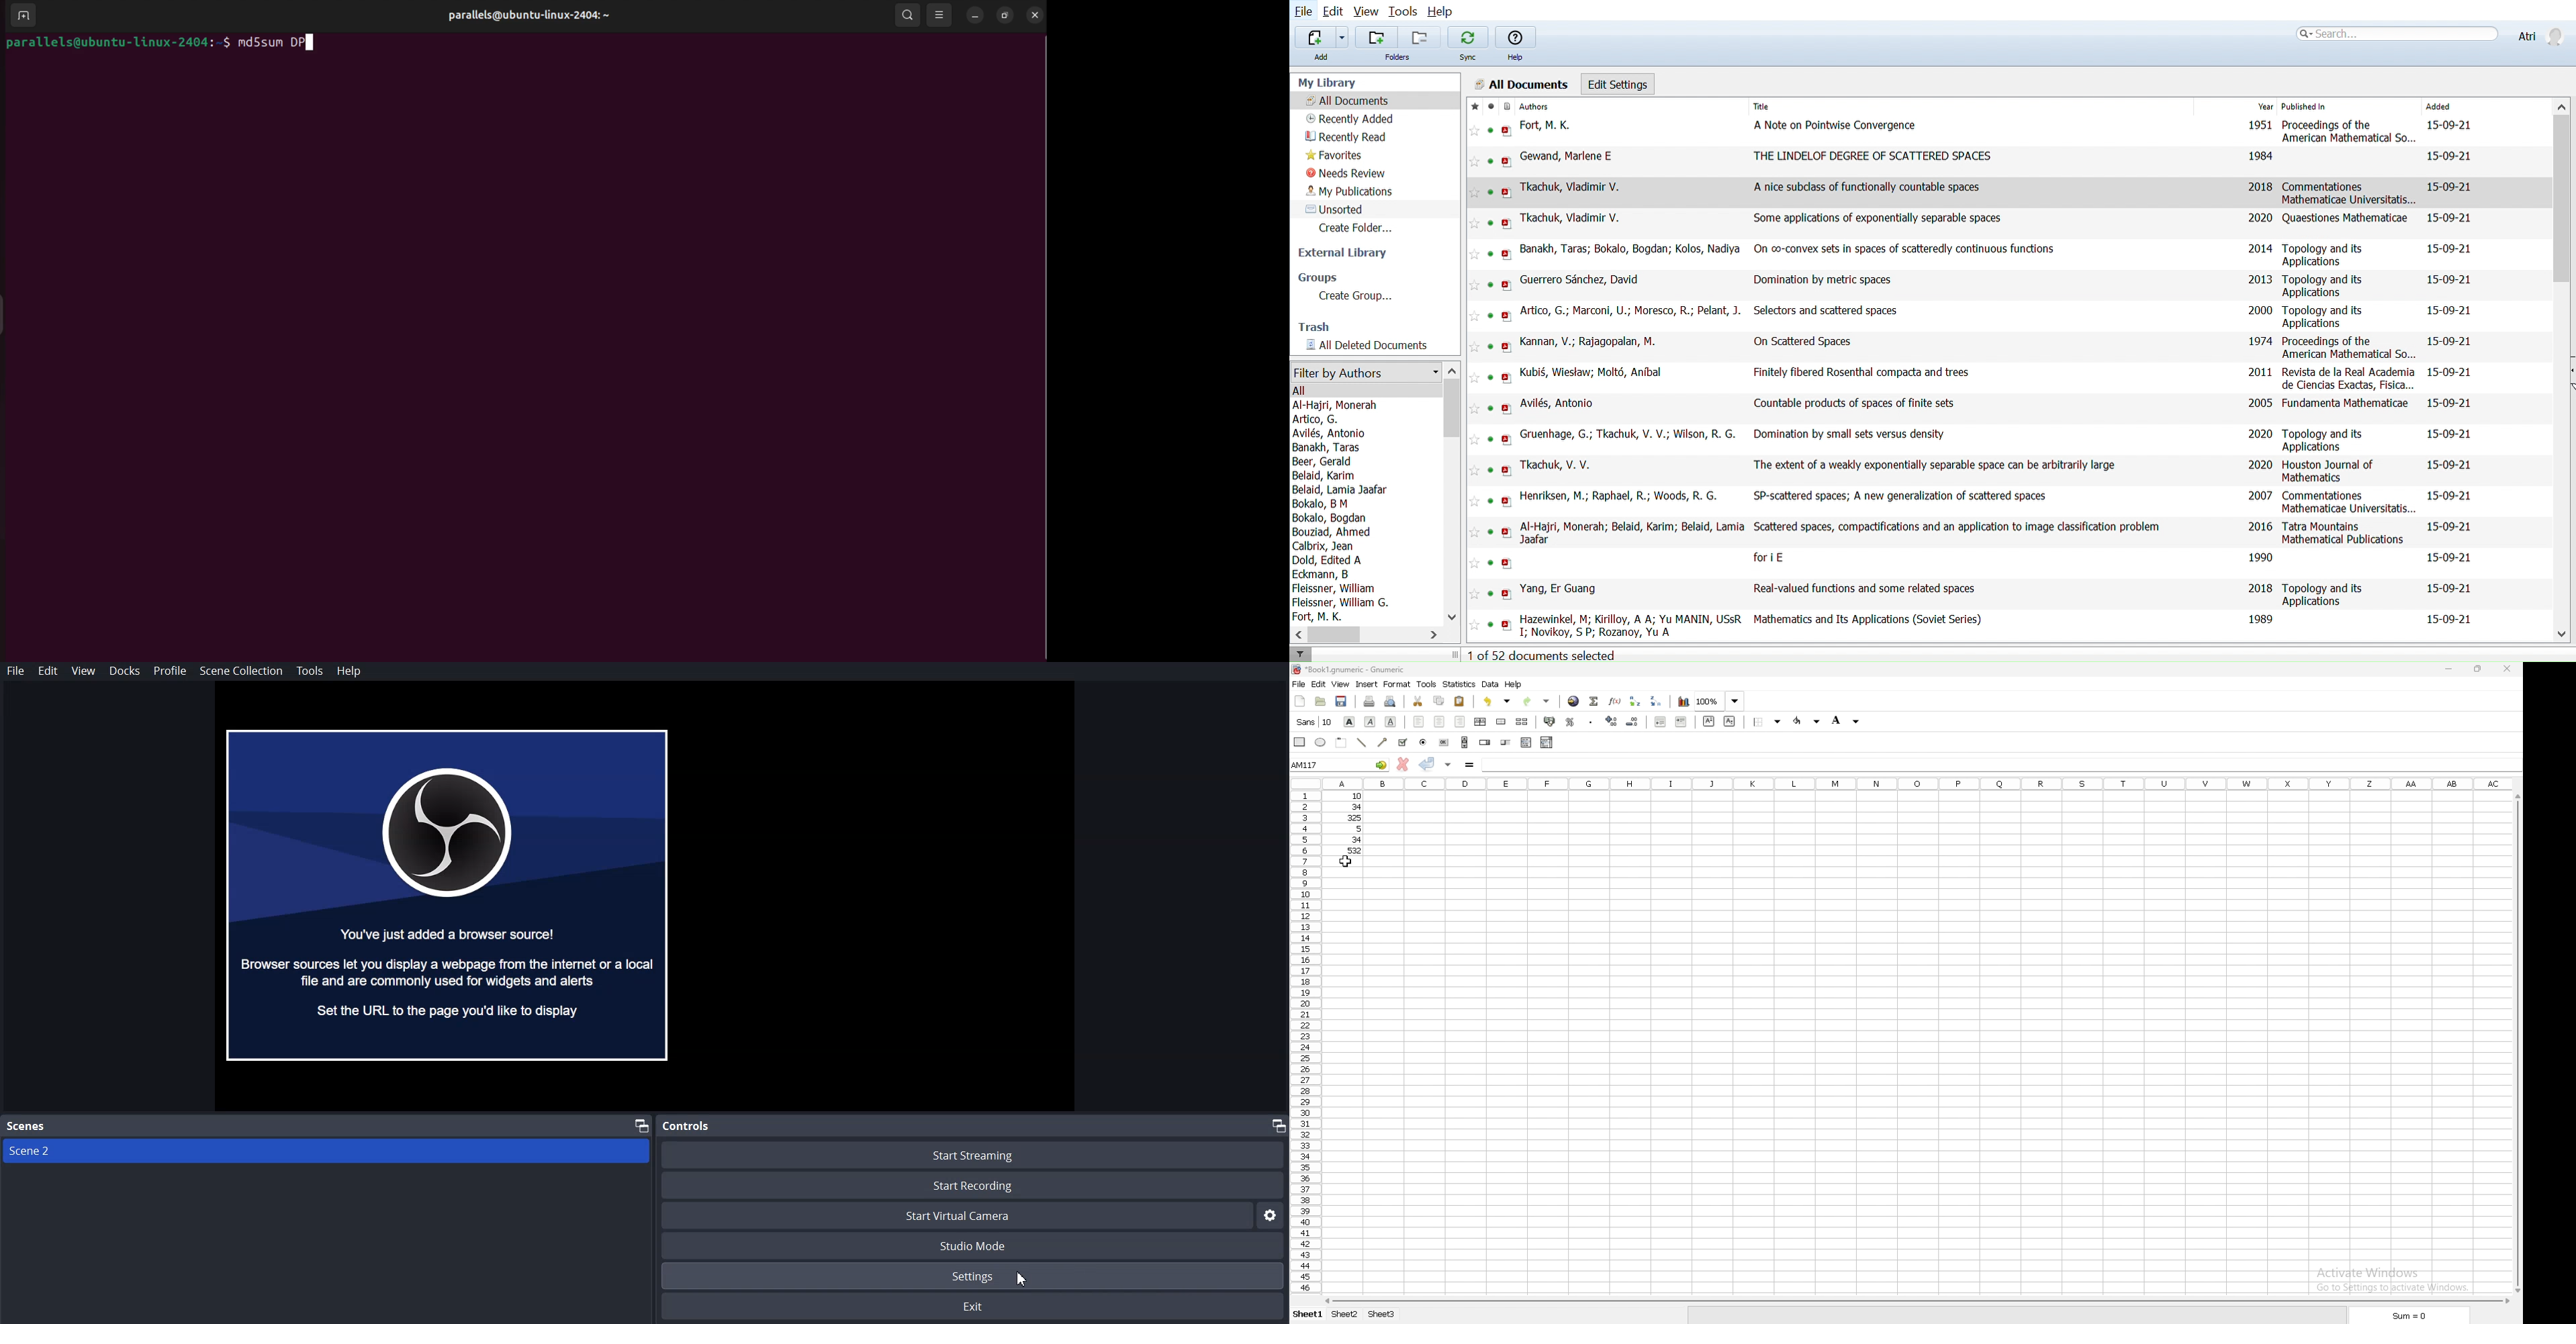  I want to click on scroll bar, so click(1917, 1302).